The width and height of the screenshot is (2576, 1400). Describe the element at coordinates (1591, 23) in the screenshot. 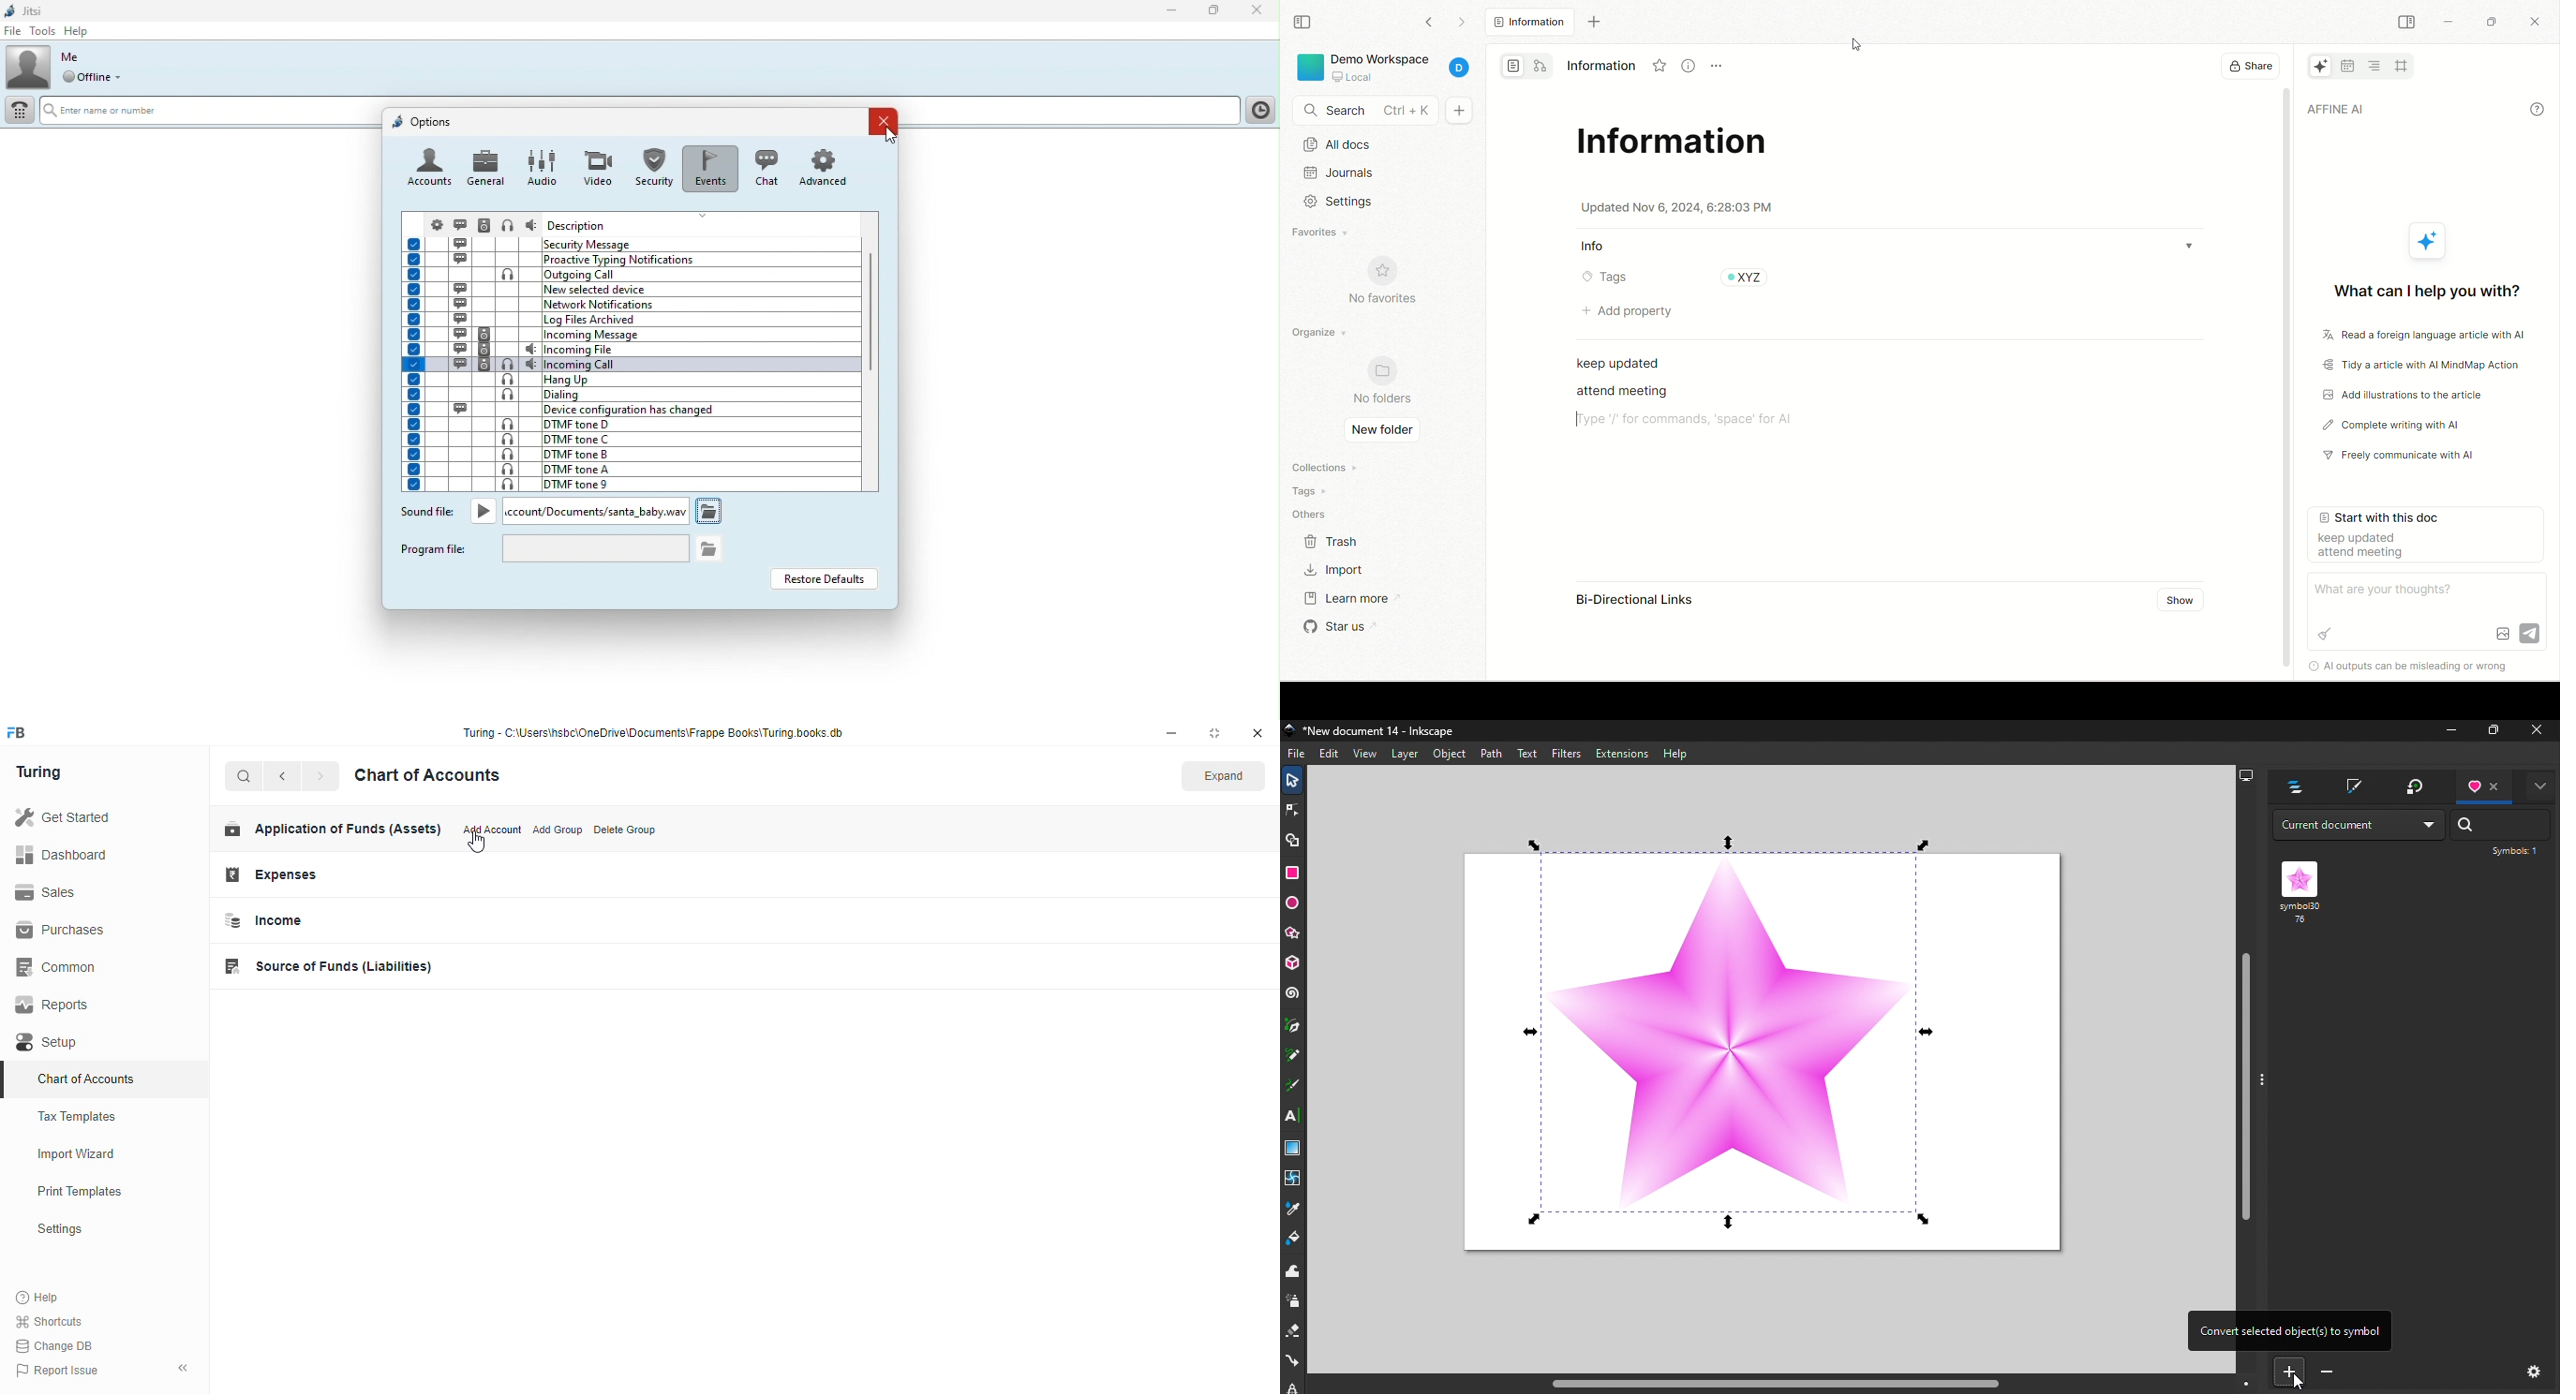

I see `new tab` at that location.